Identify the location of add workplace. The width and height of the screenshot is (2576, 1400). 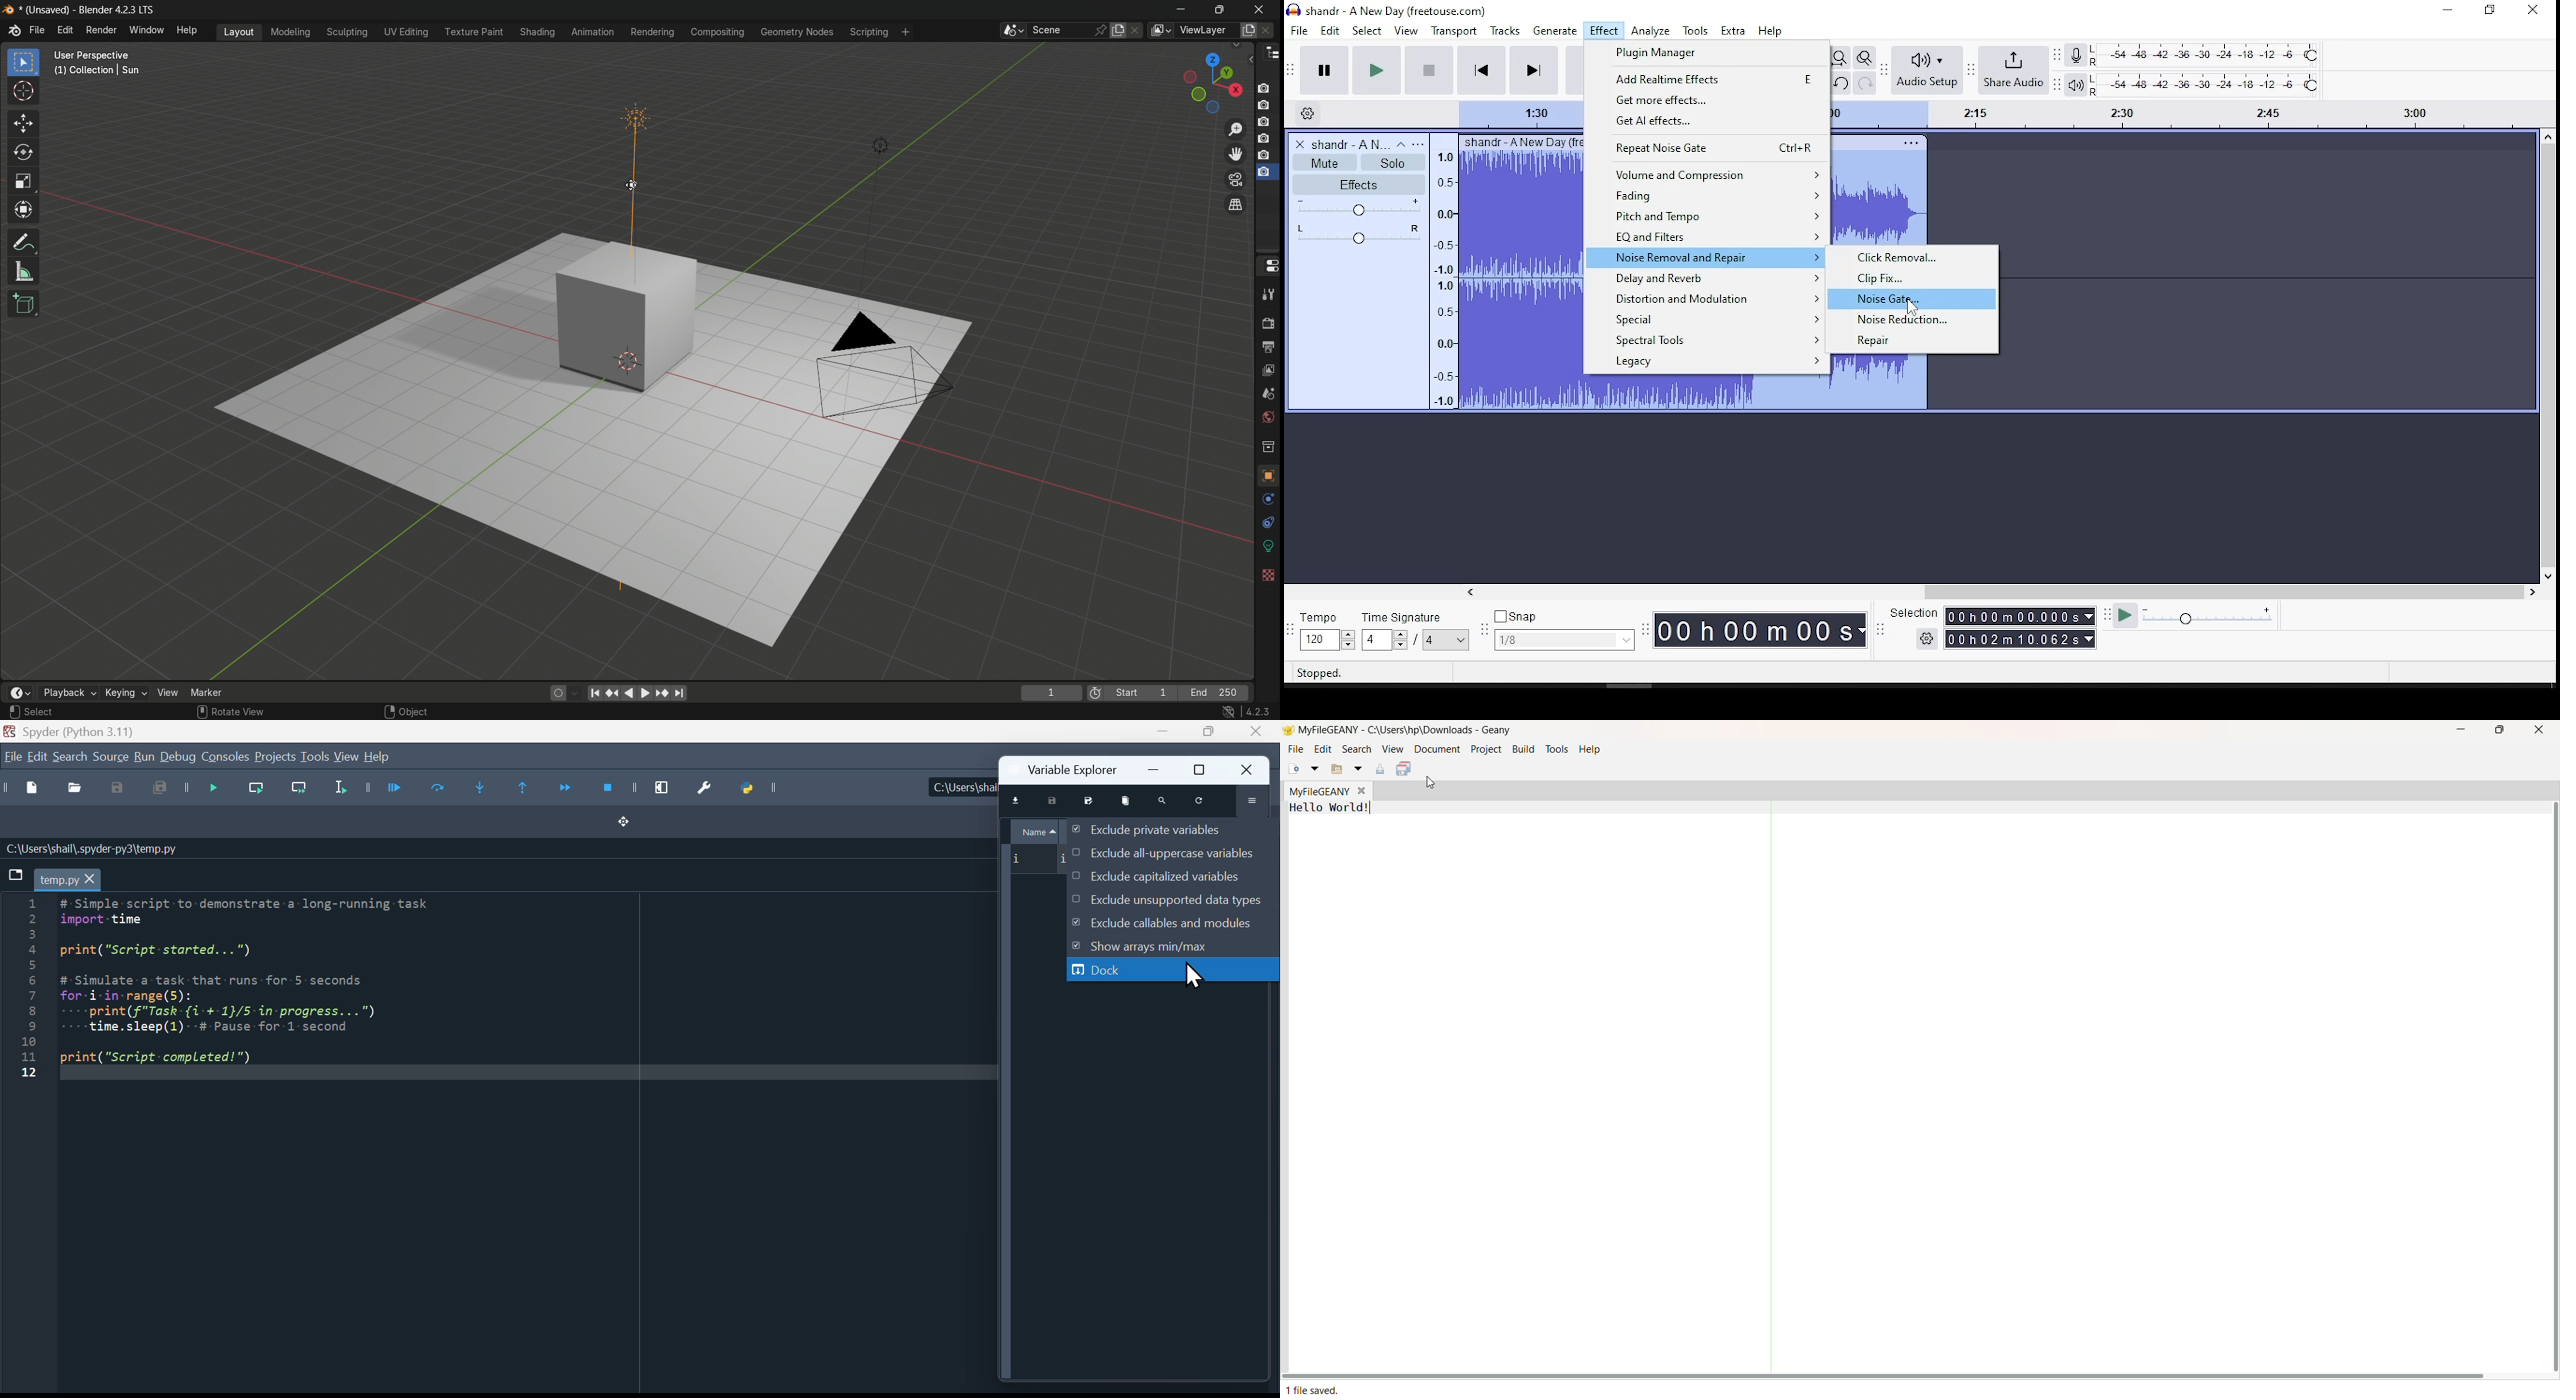
(906, 32).